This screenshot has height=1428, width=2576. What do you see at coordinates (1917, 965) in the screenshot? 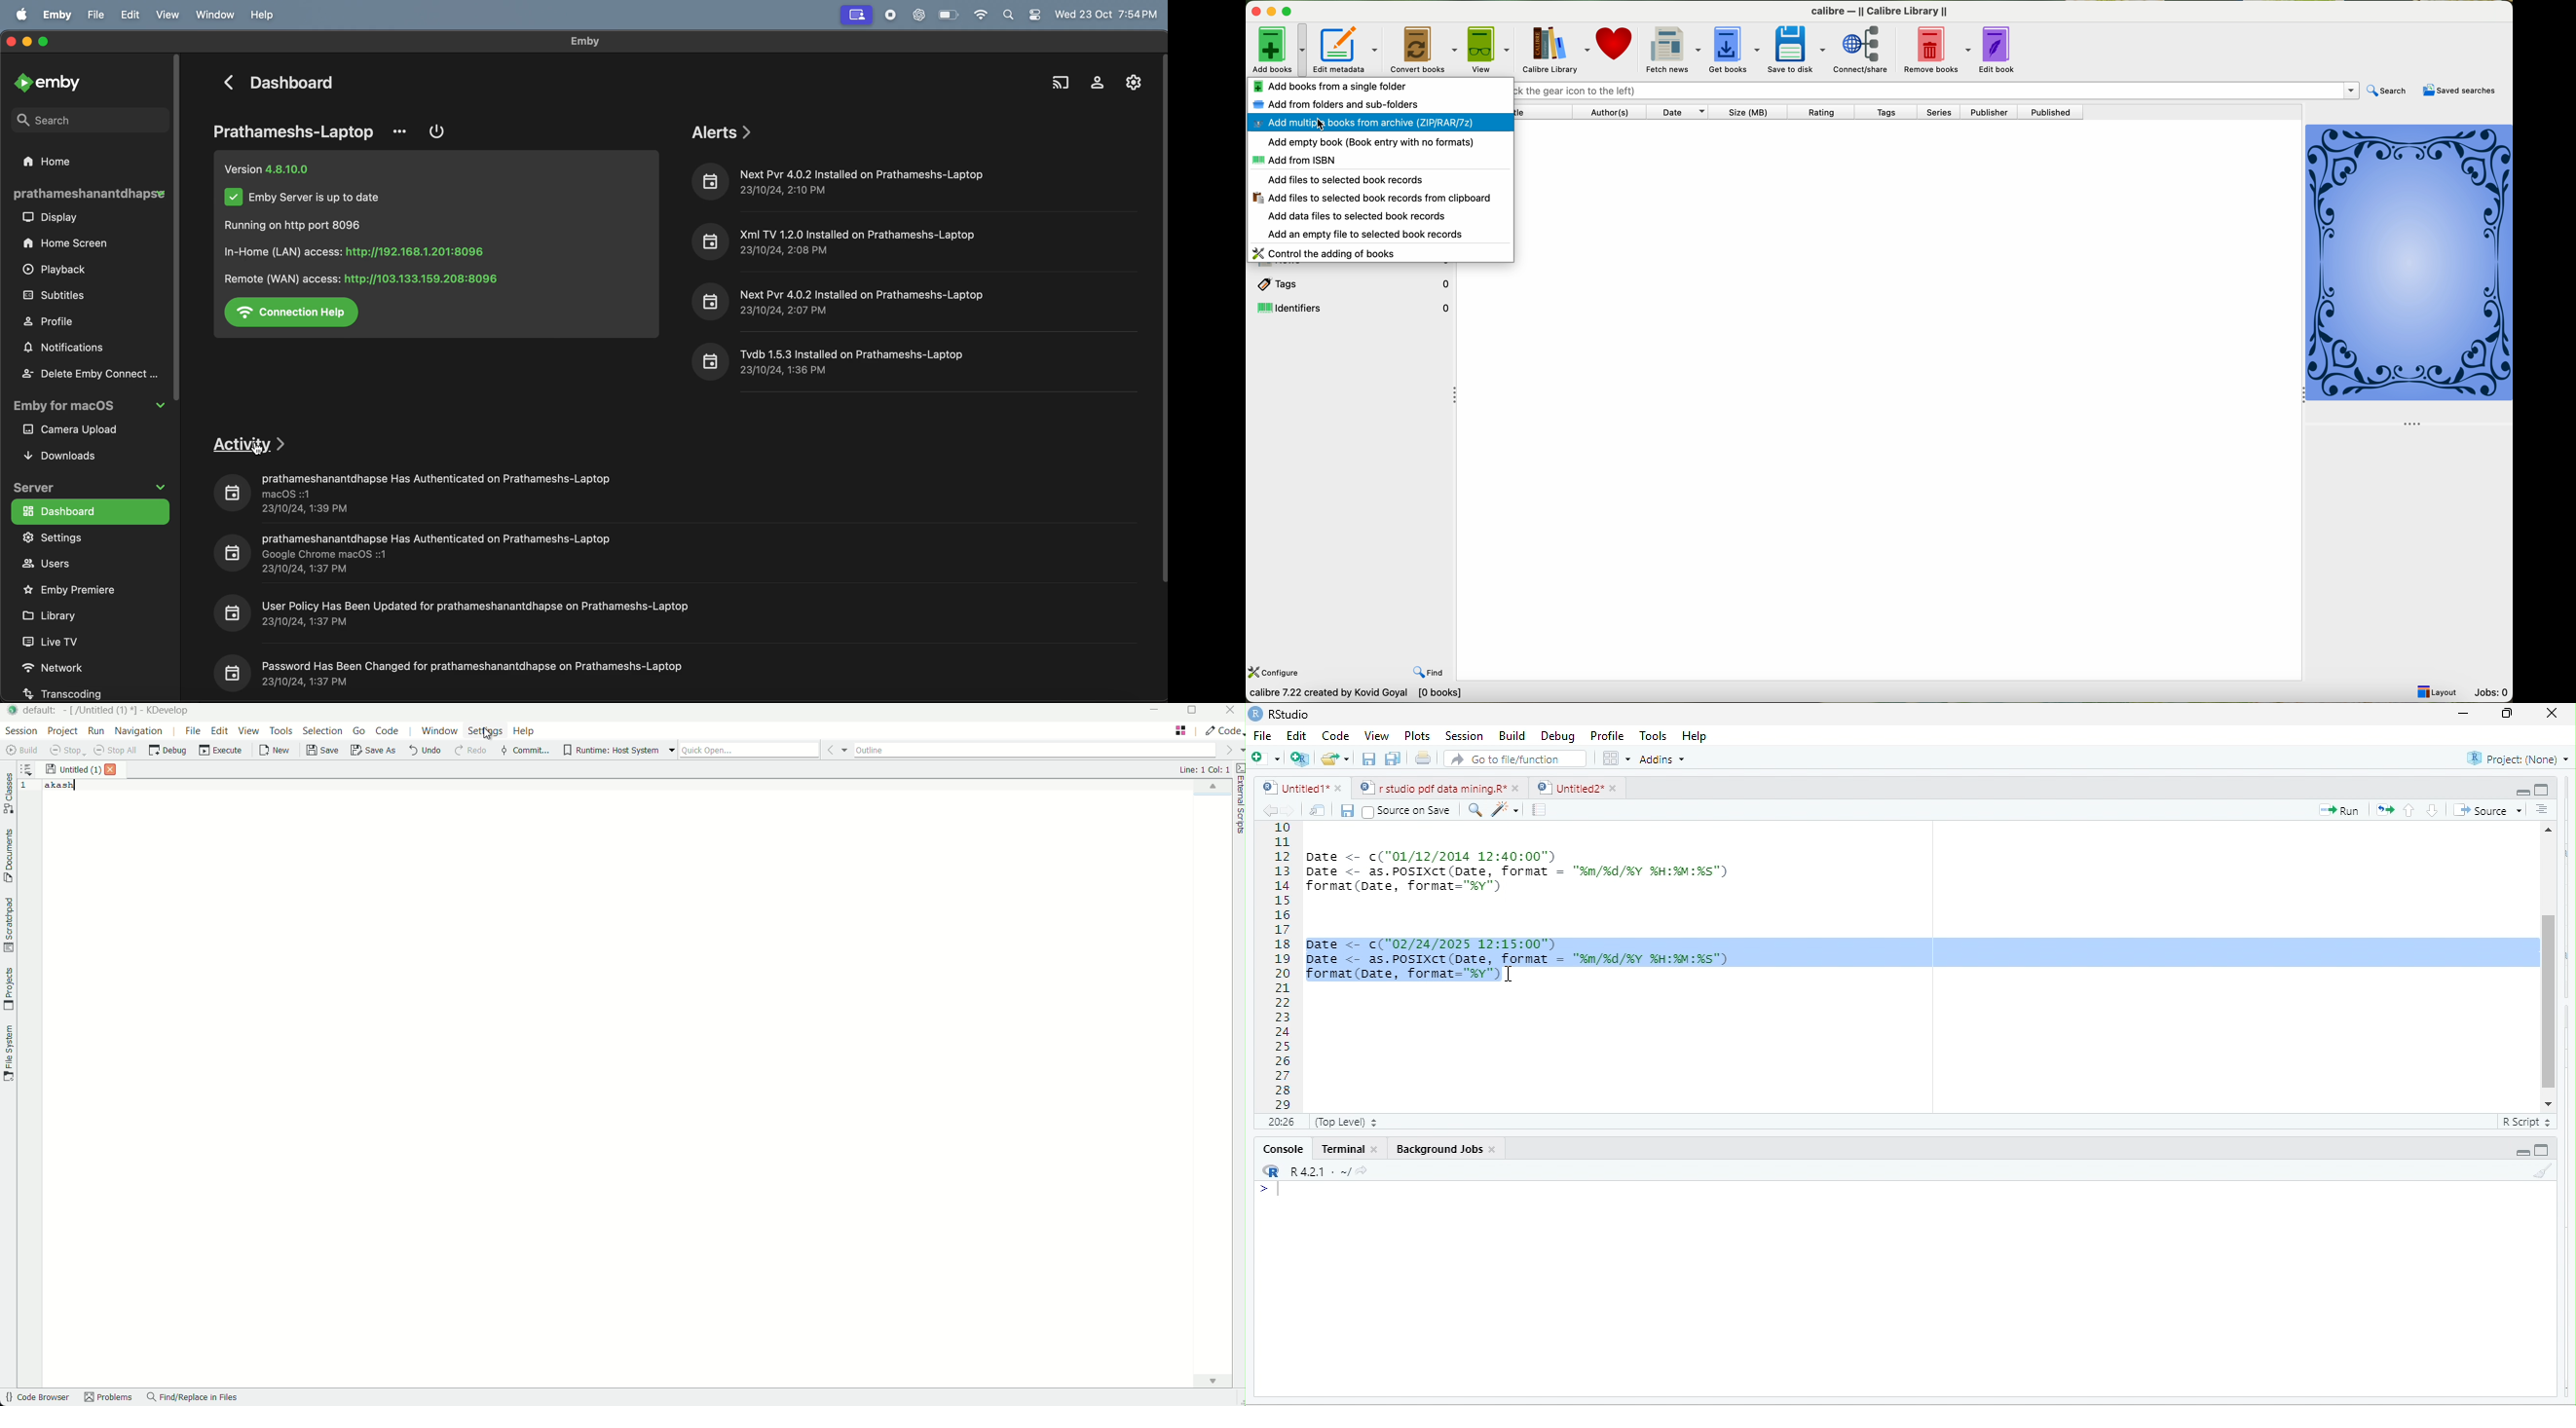
I see `< format(x, -) 24/2025 12:15:00")
<= as.POSIXCT (Date, format = “%m/¥d/%Y %H:imMi%s")
at (pate, format="%v")` at bounding box center [1917, 965].